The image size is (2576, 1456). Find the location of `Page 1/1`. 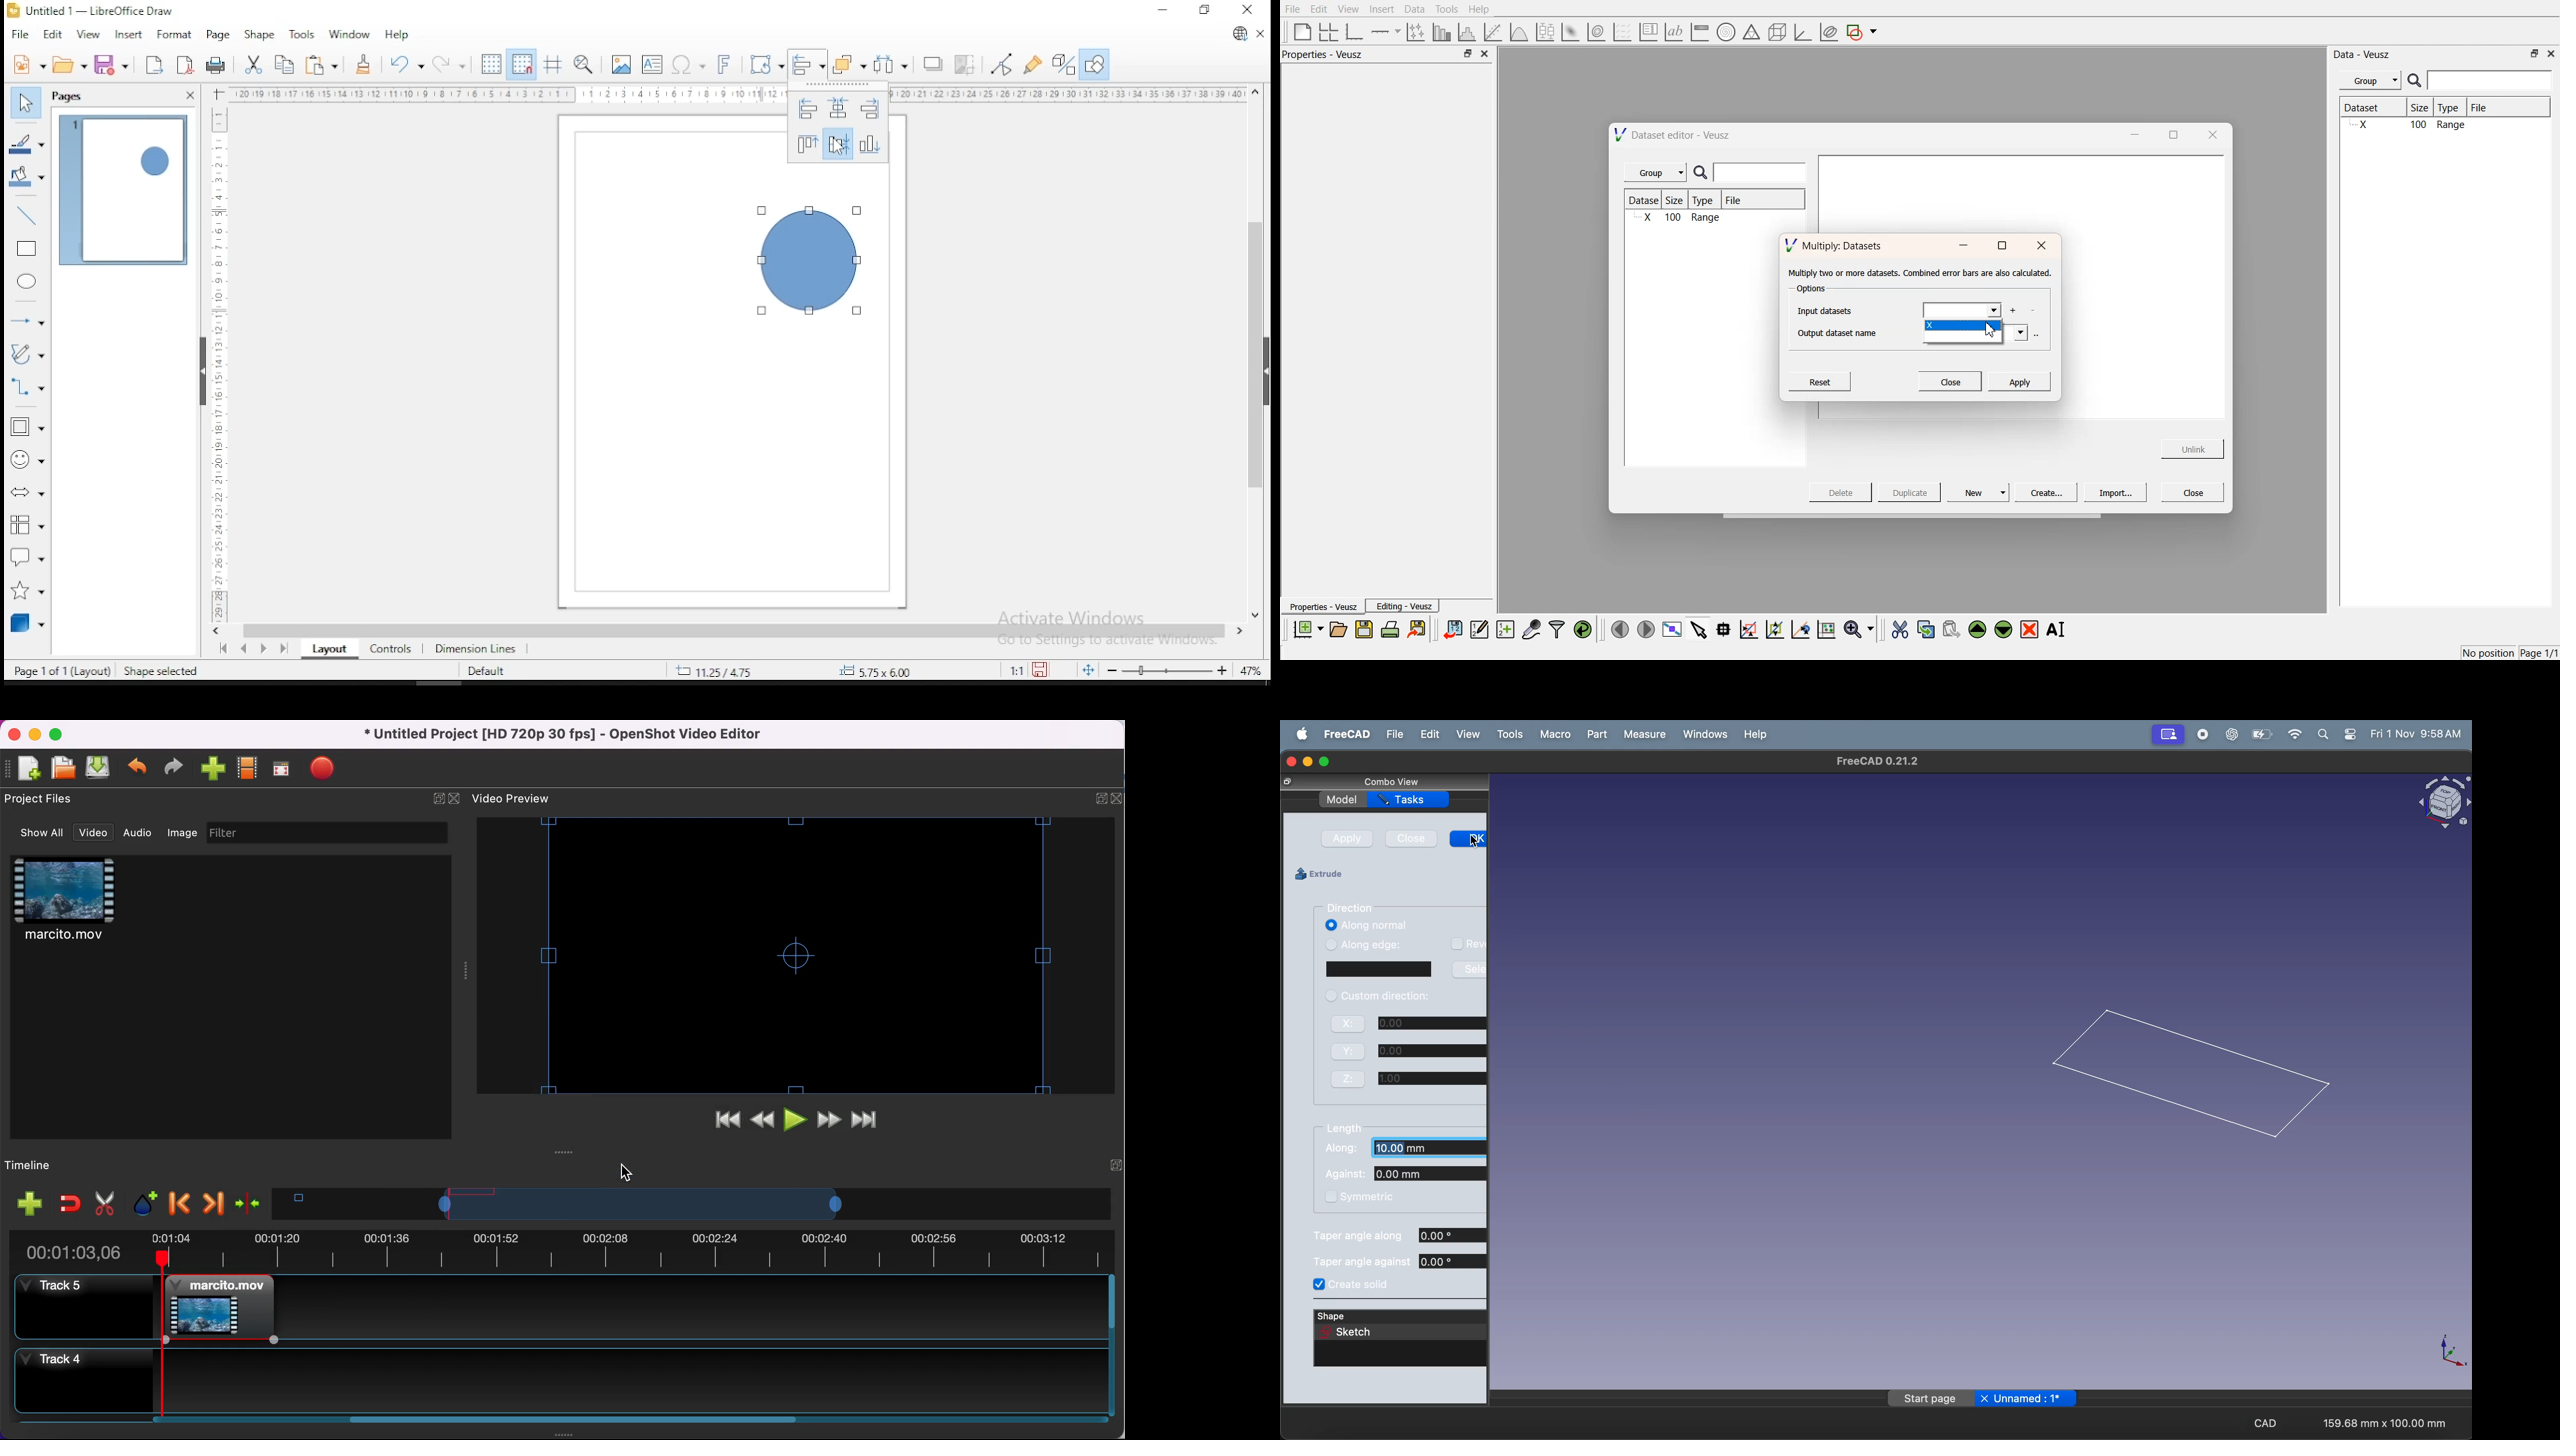

Page 1/1 is located at coordinates (2540, 653).